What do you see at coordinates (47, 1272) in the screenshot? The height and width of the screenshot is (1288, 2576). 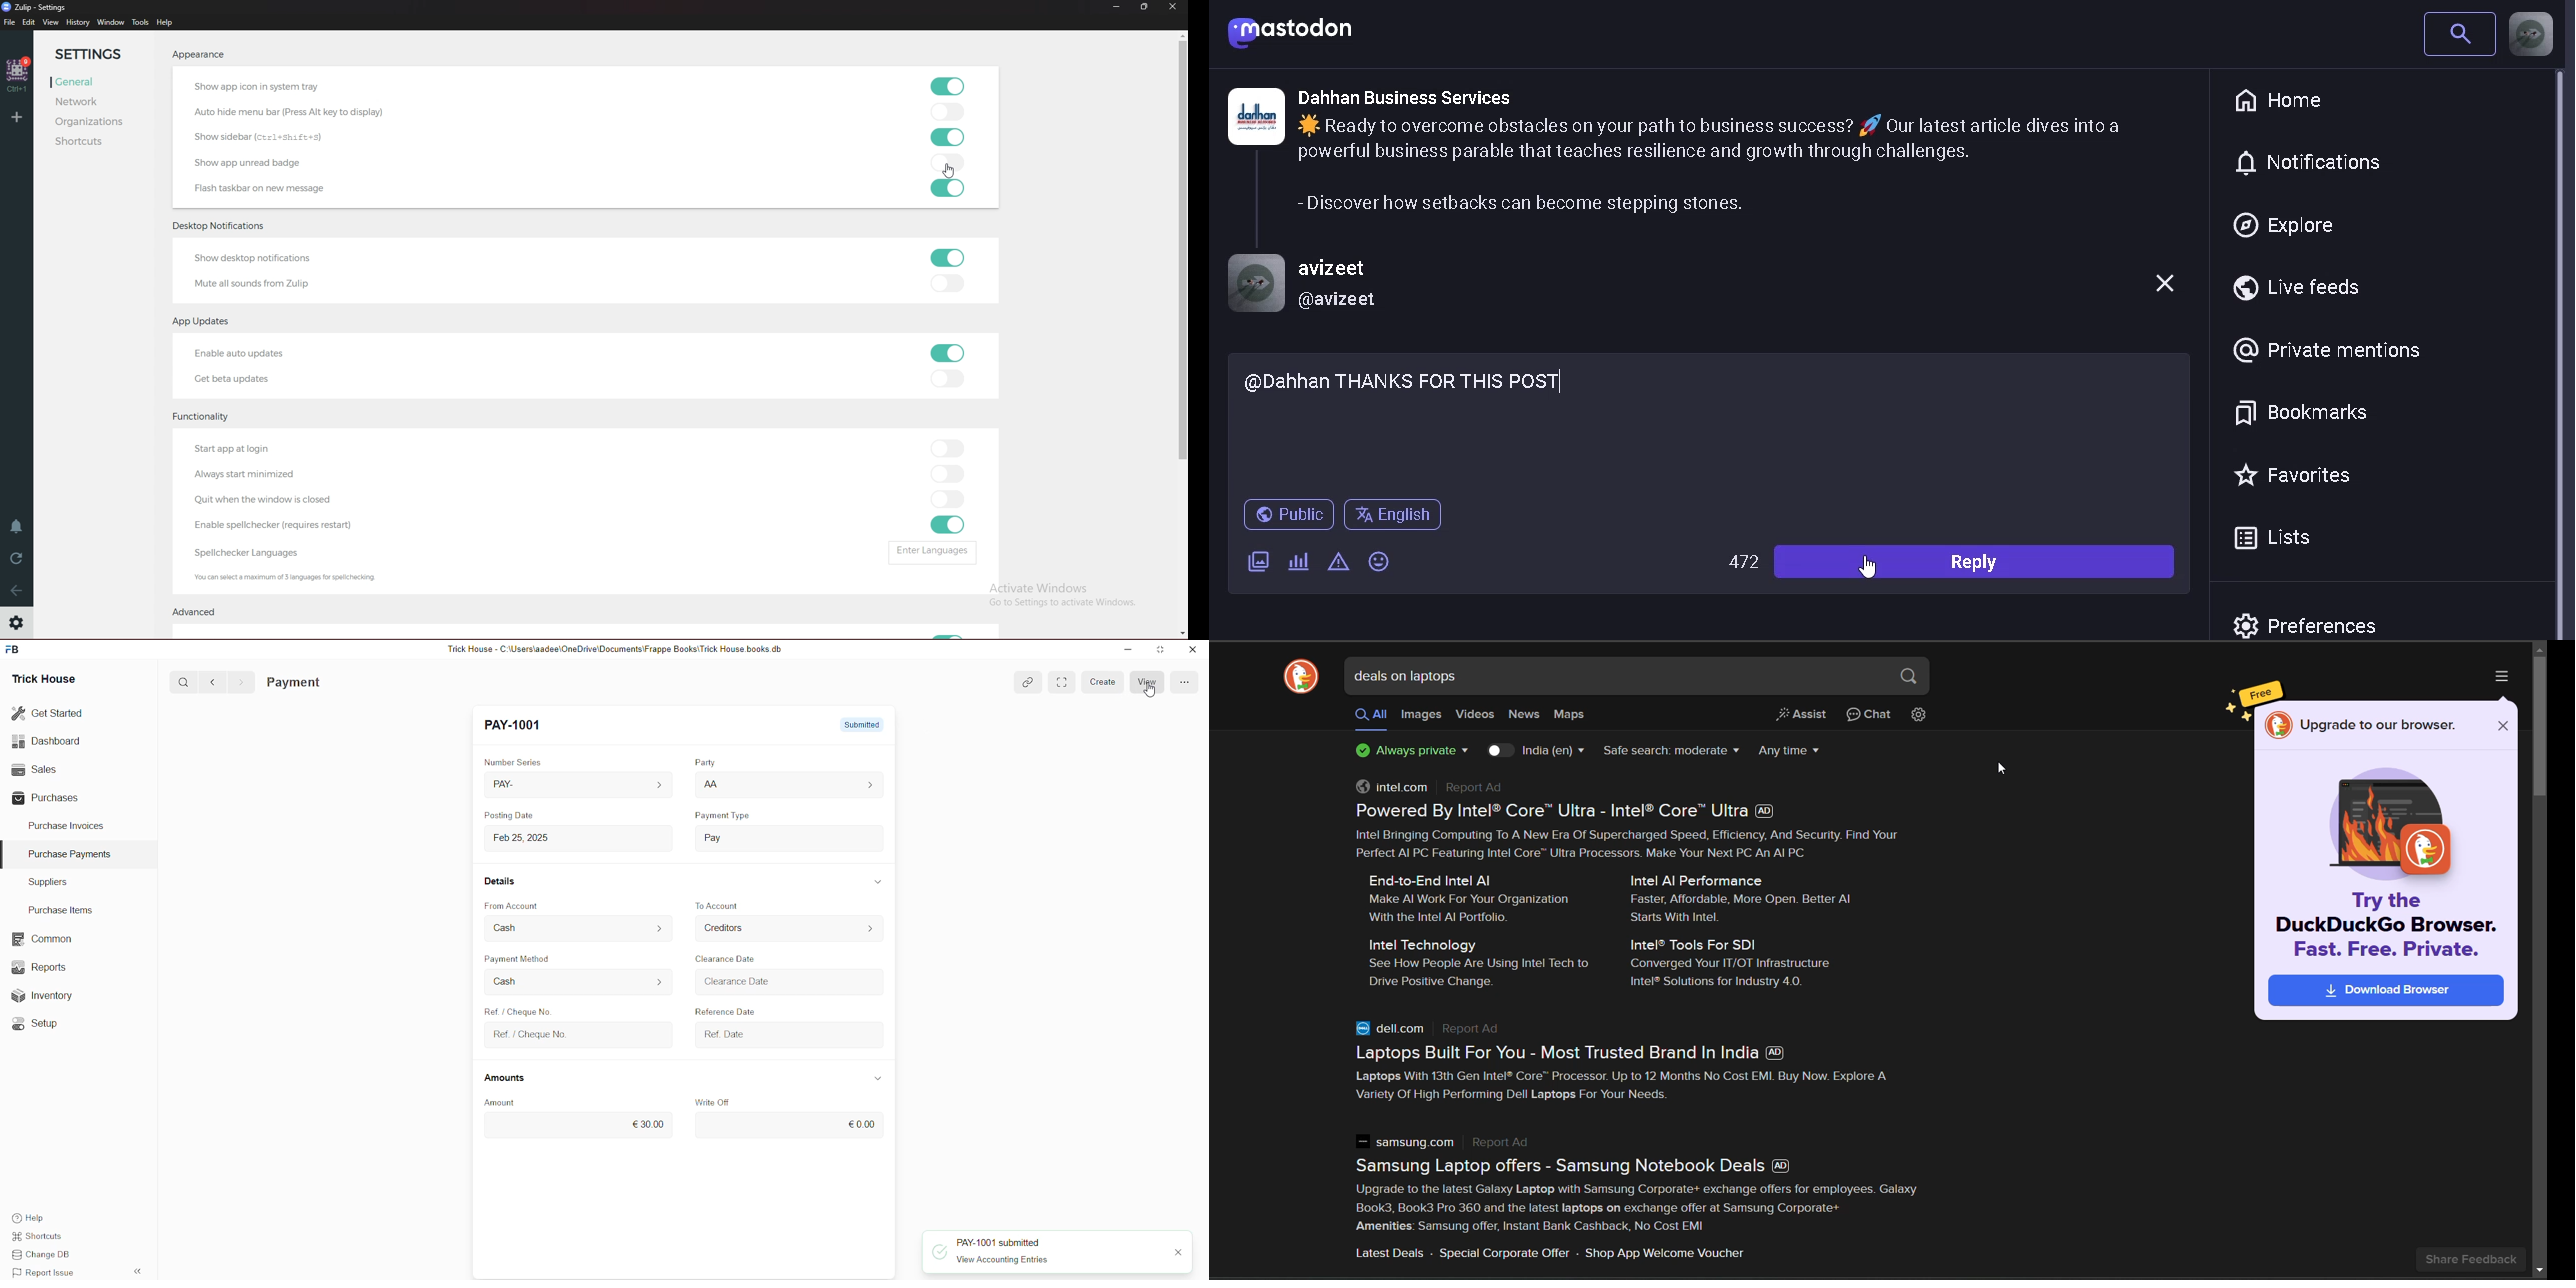 I see `Report Issue` at bounding box center [47, 1272].